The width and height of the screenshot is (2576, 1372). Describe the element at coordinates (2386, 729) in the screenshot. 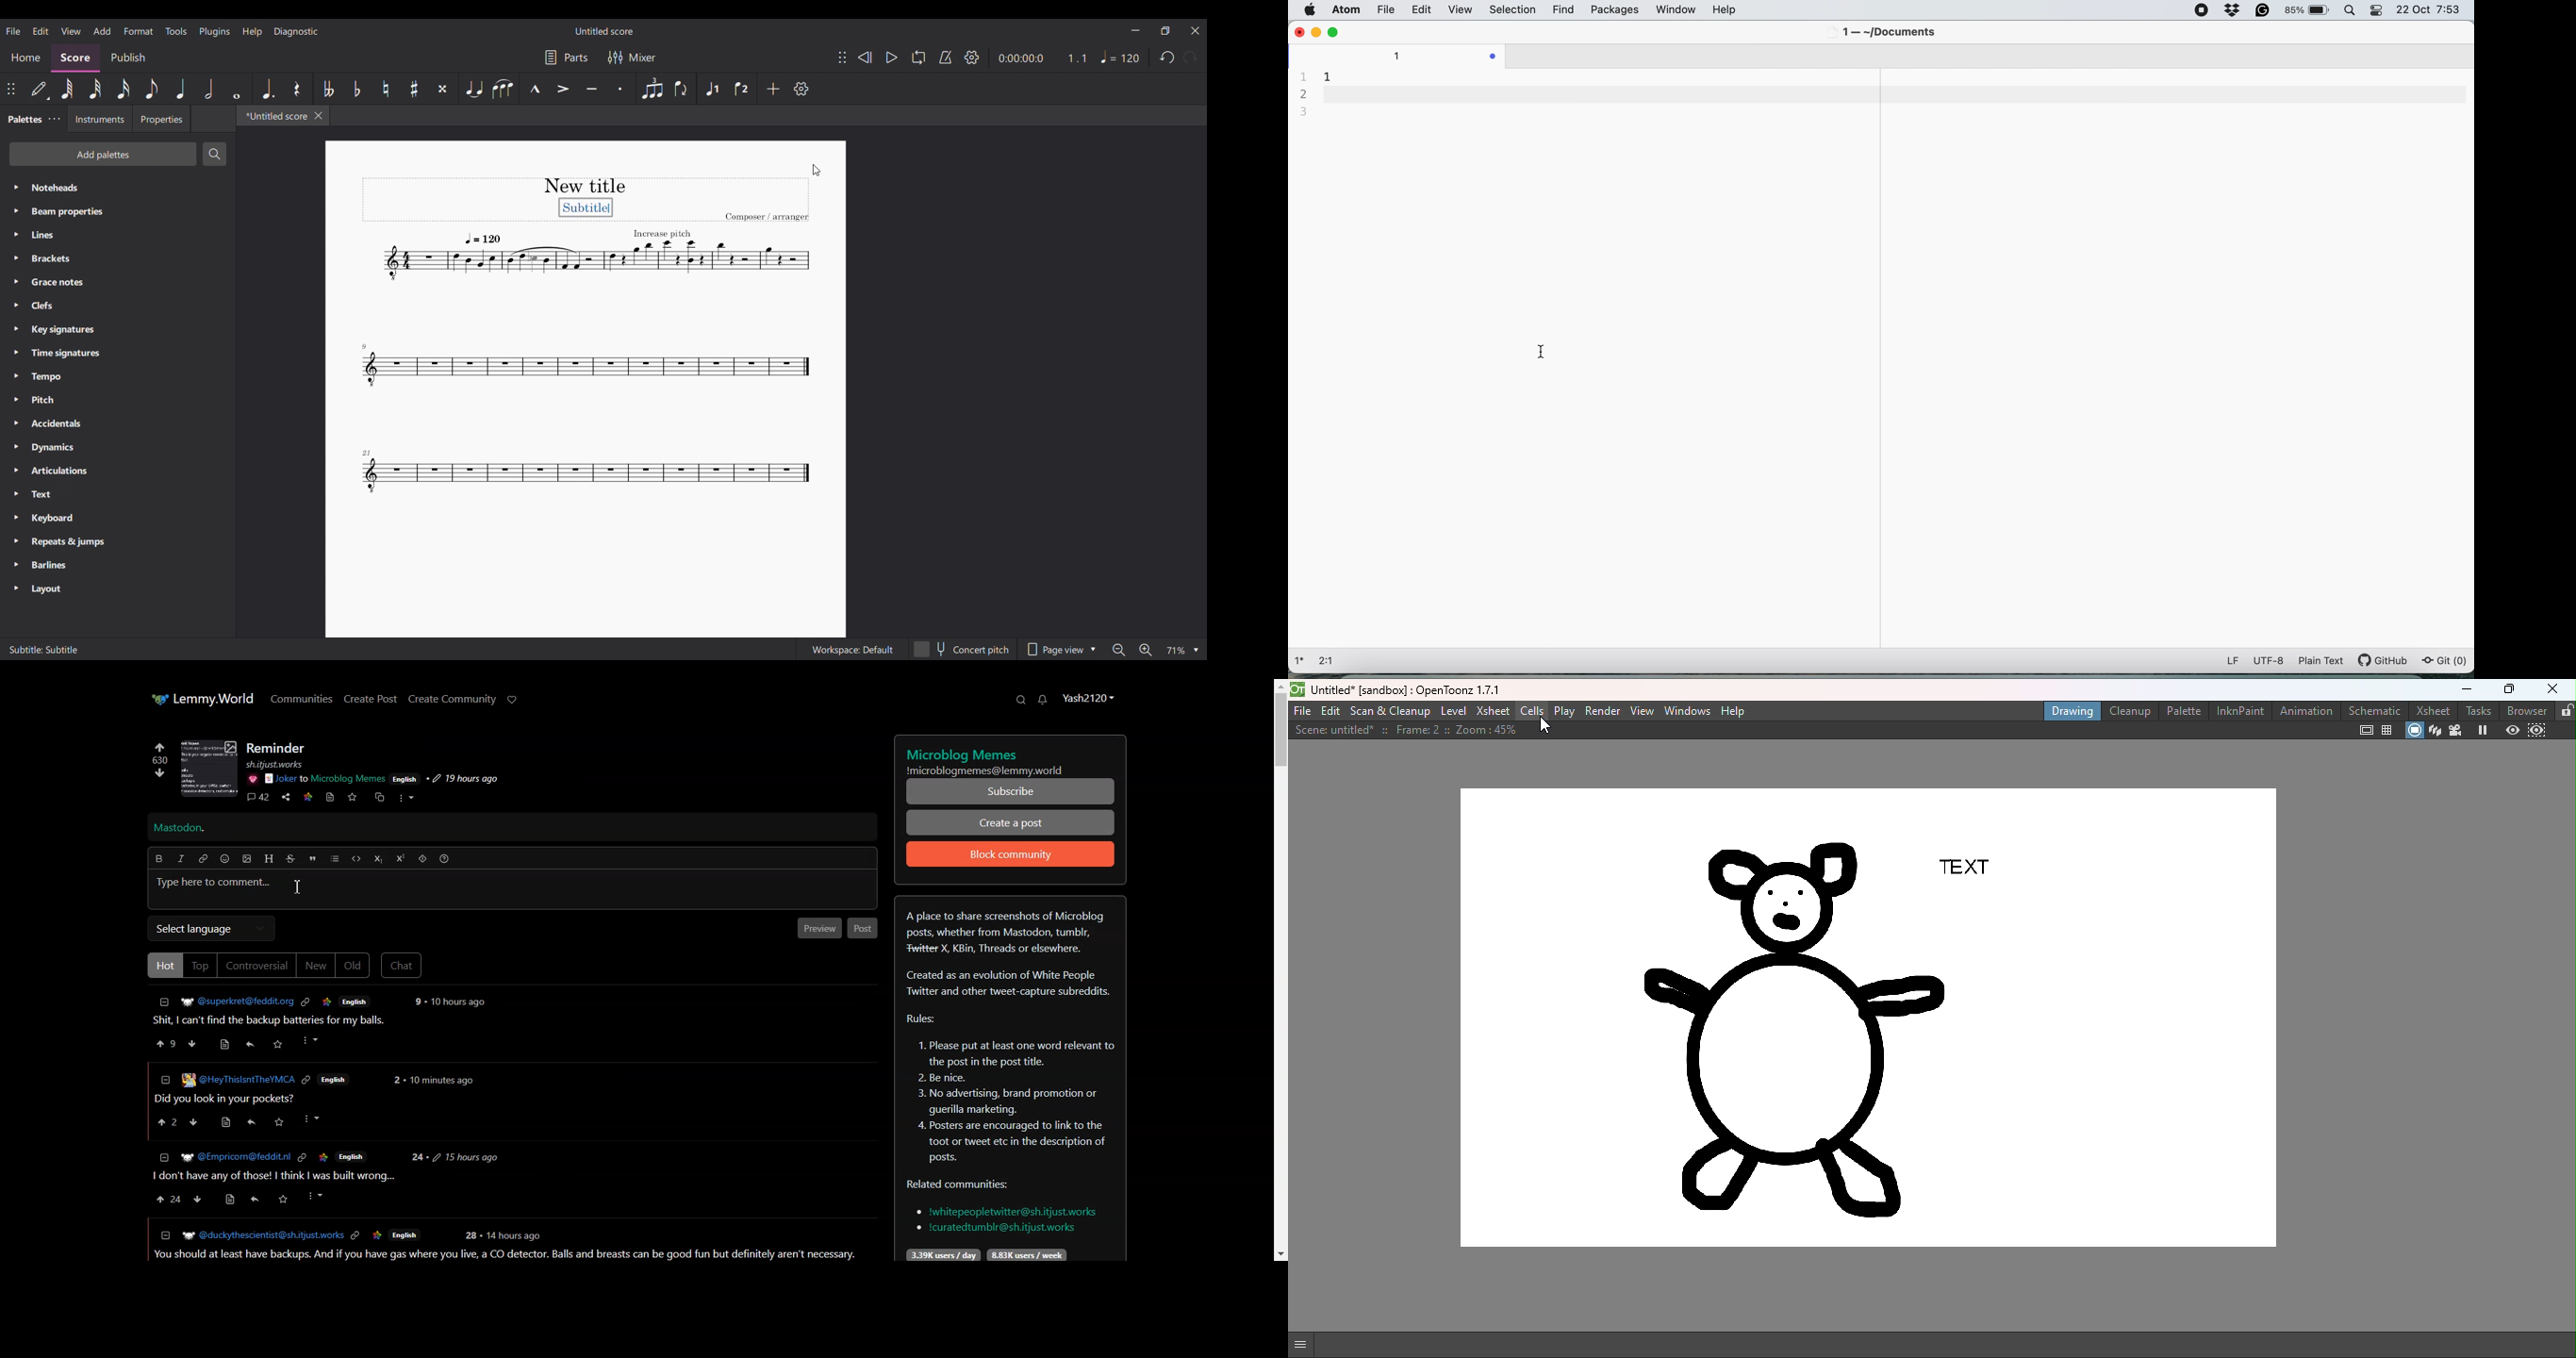

I see `Field guide` at that location.